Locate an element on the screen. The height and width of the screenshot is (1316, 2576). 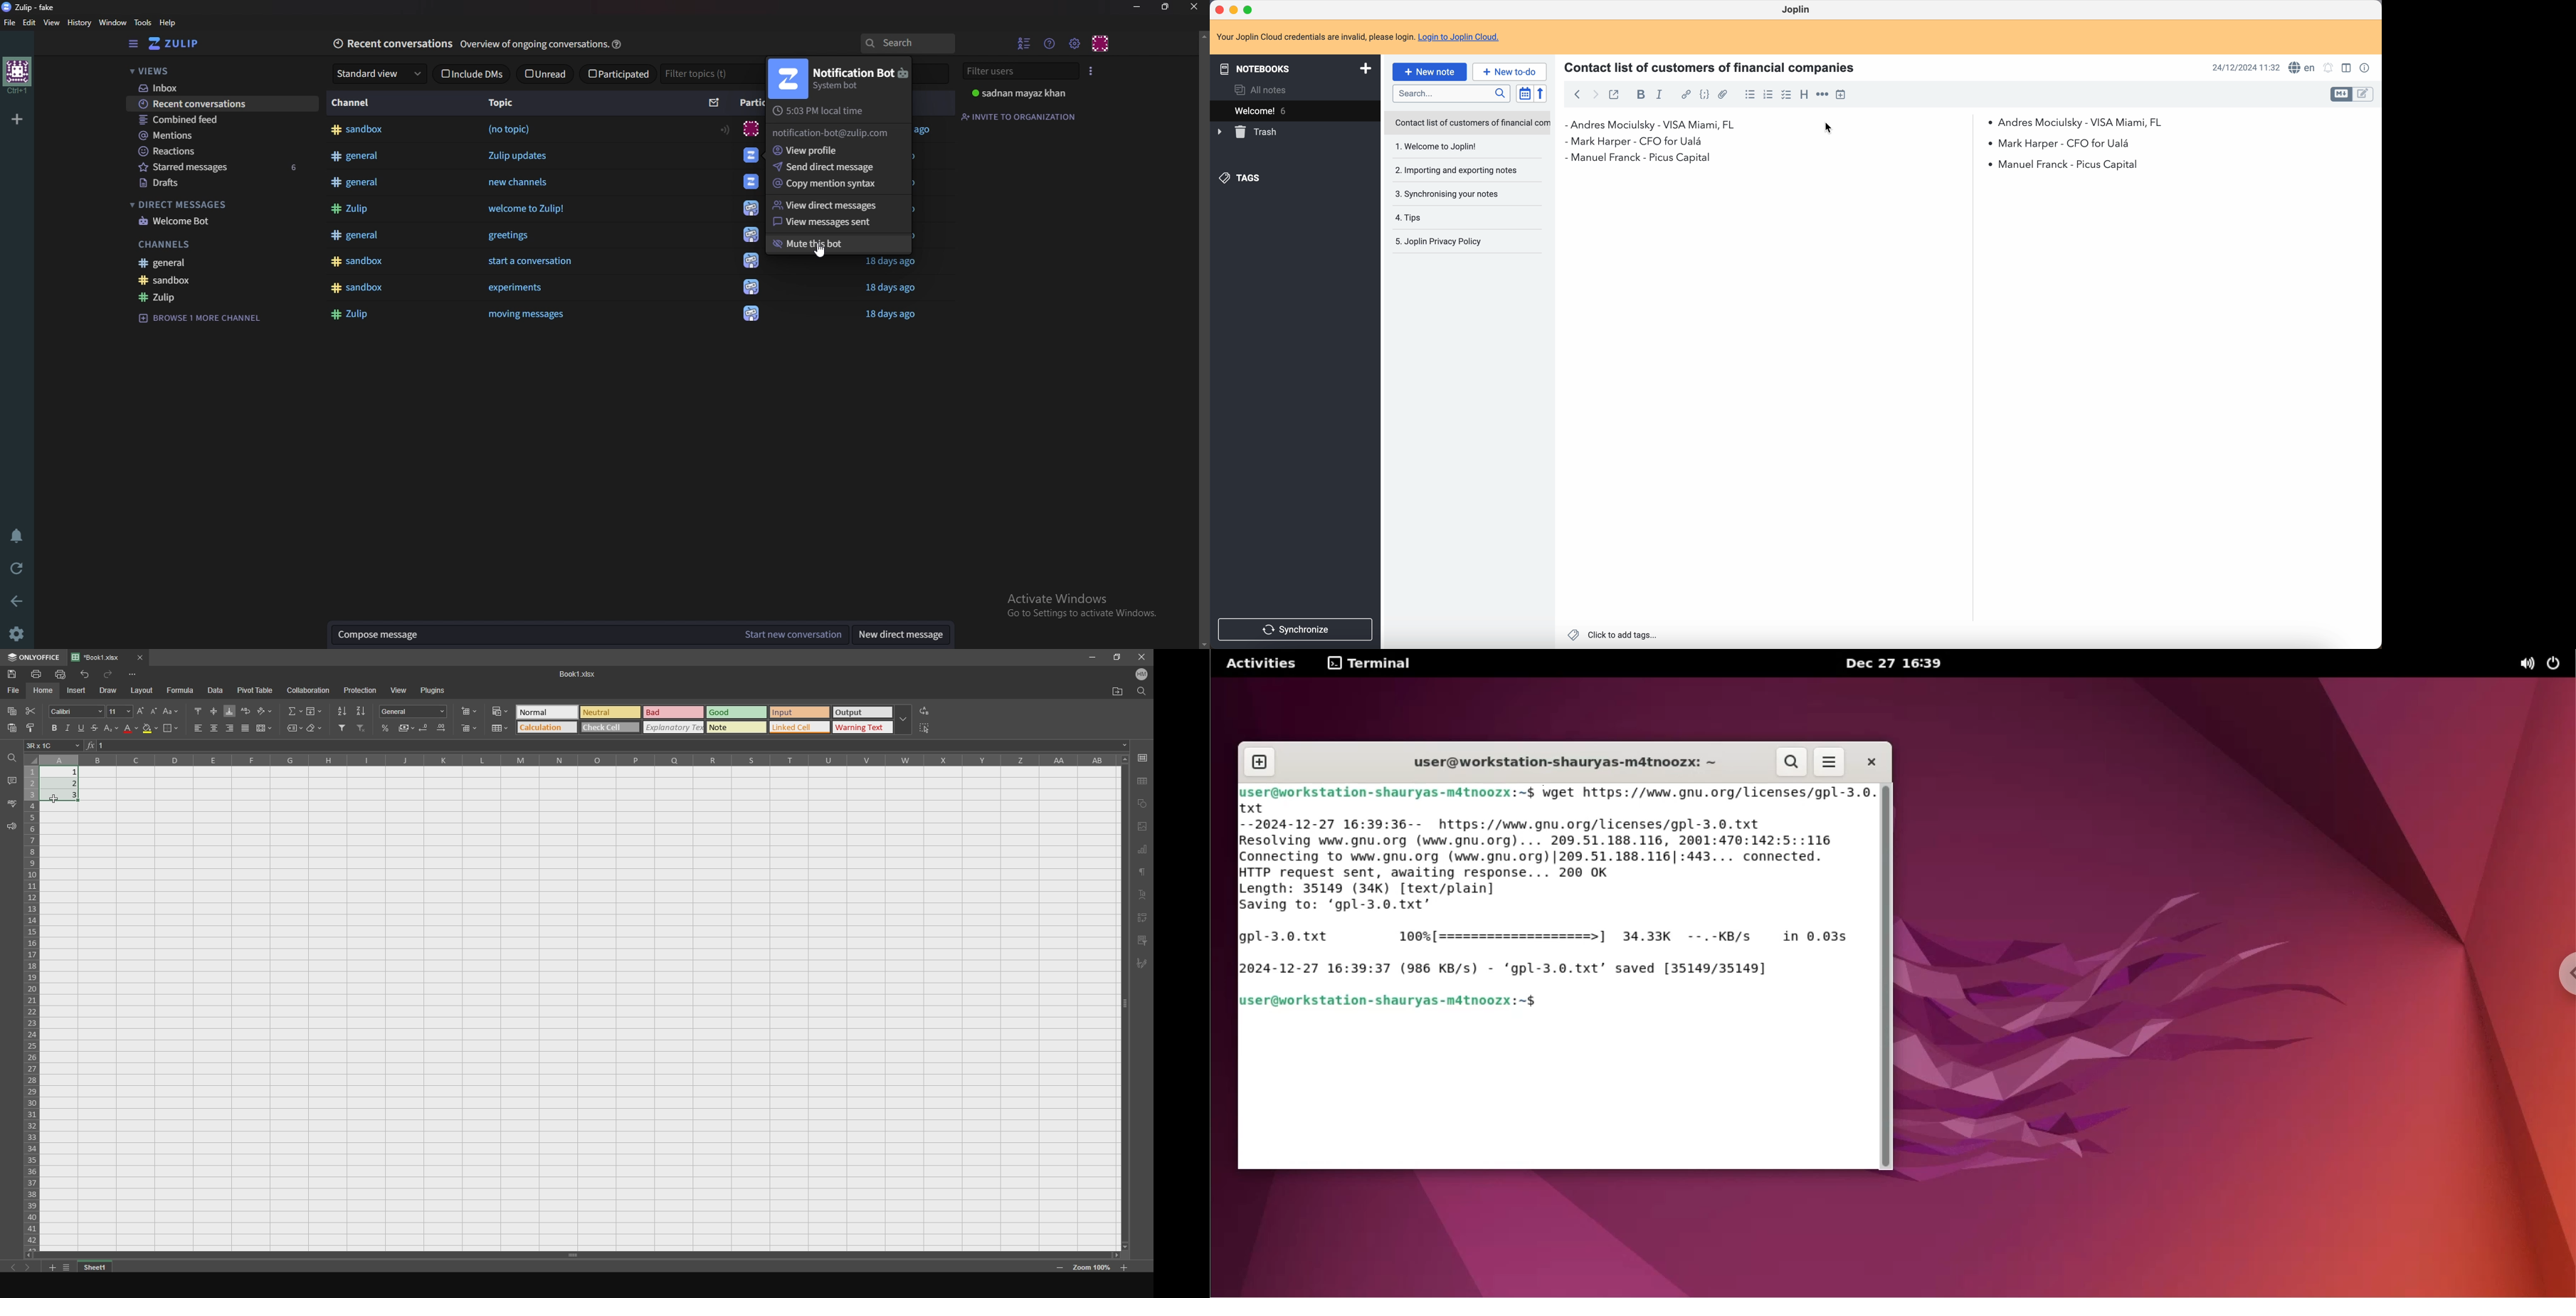
maxiize is located at coordinates (1115, 659).